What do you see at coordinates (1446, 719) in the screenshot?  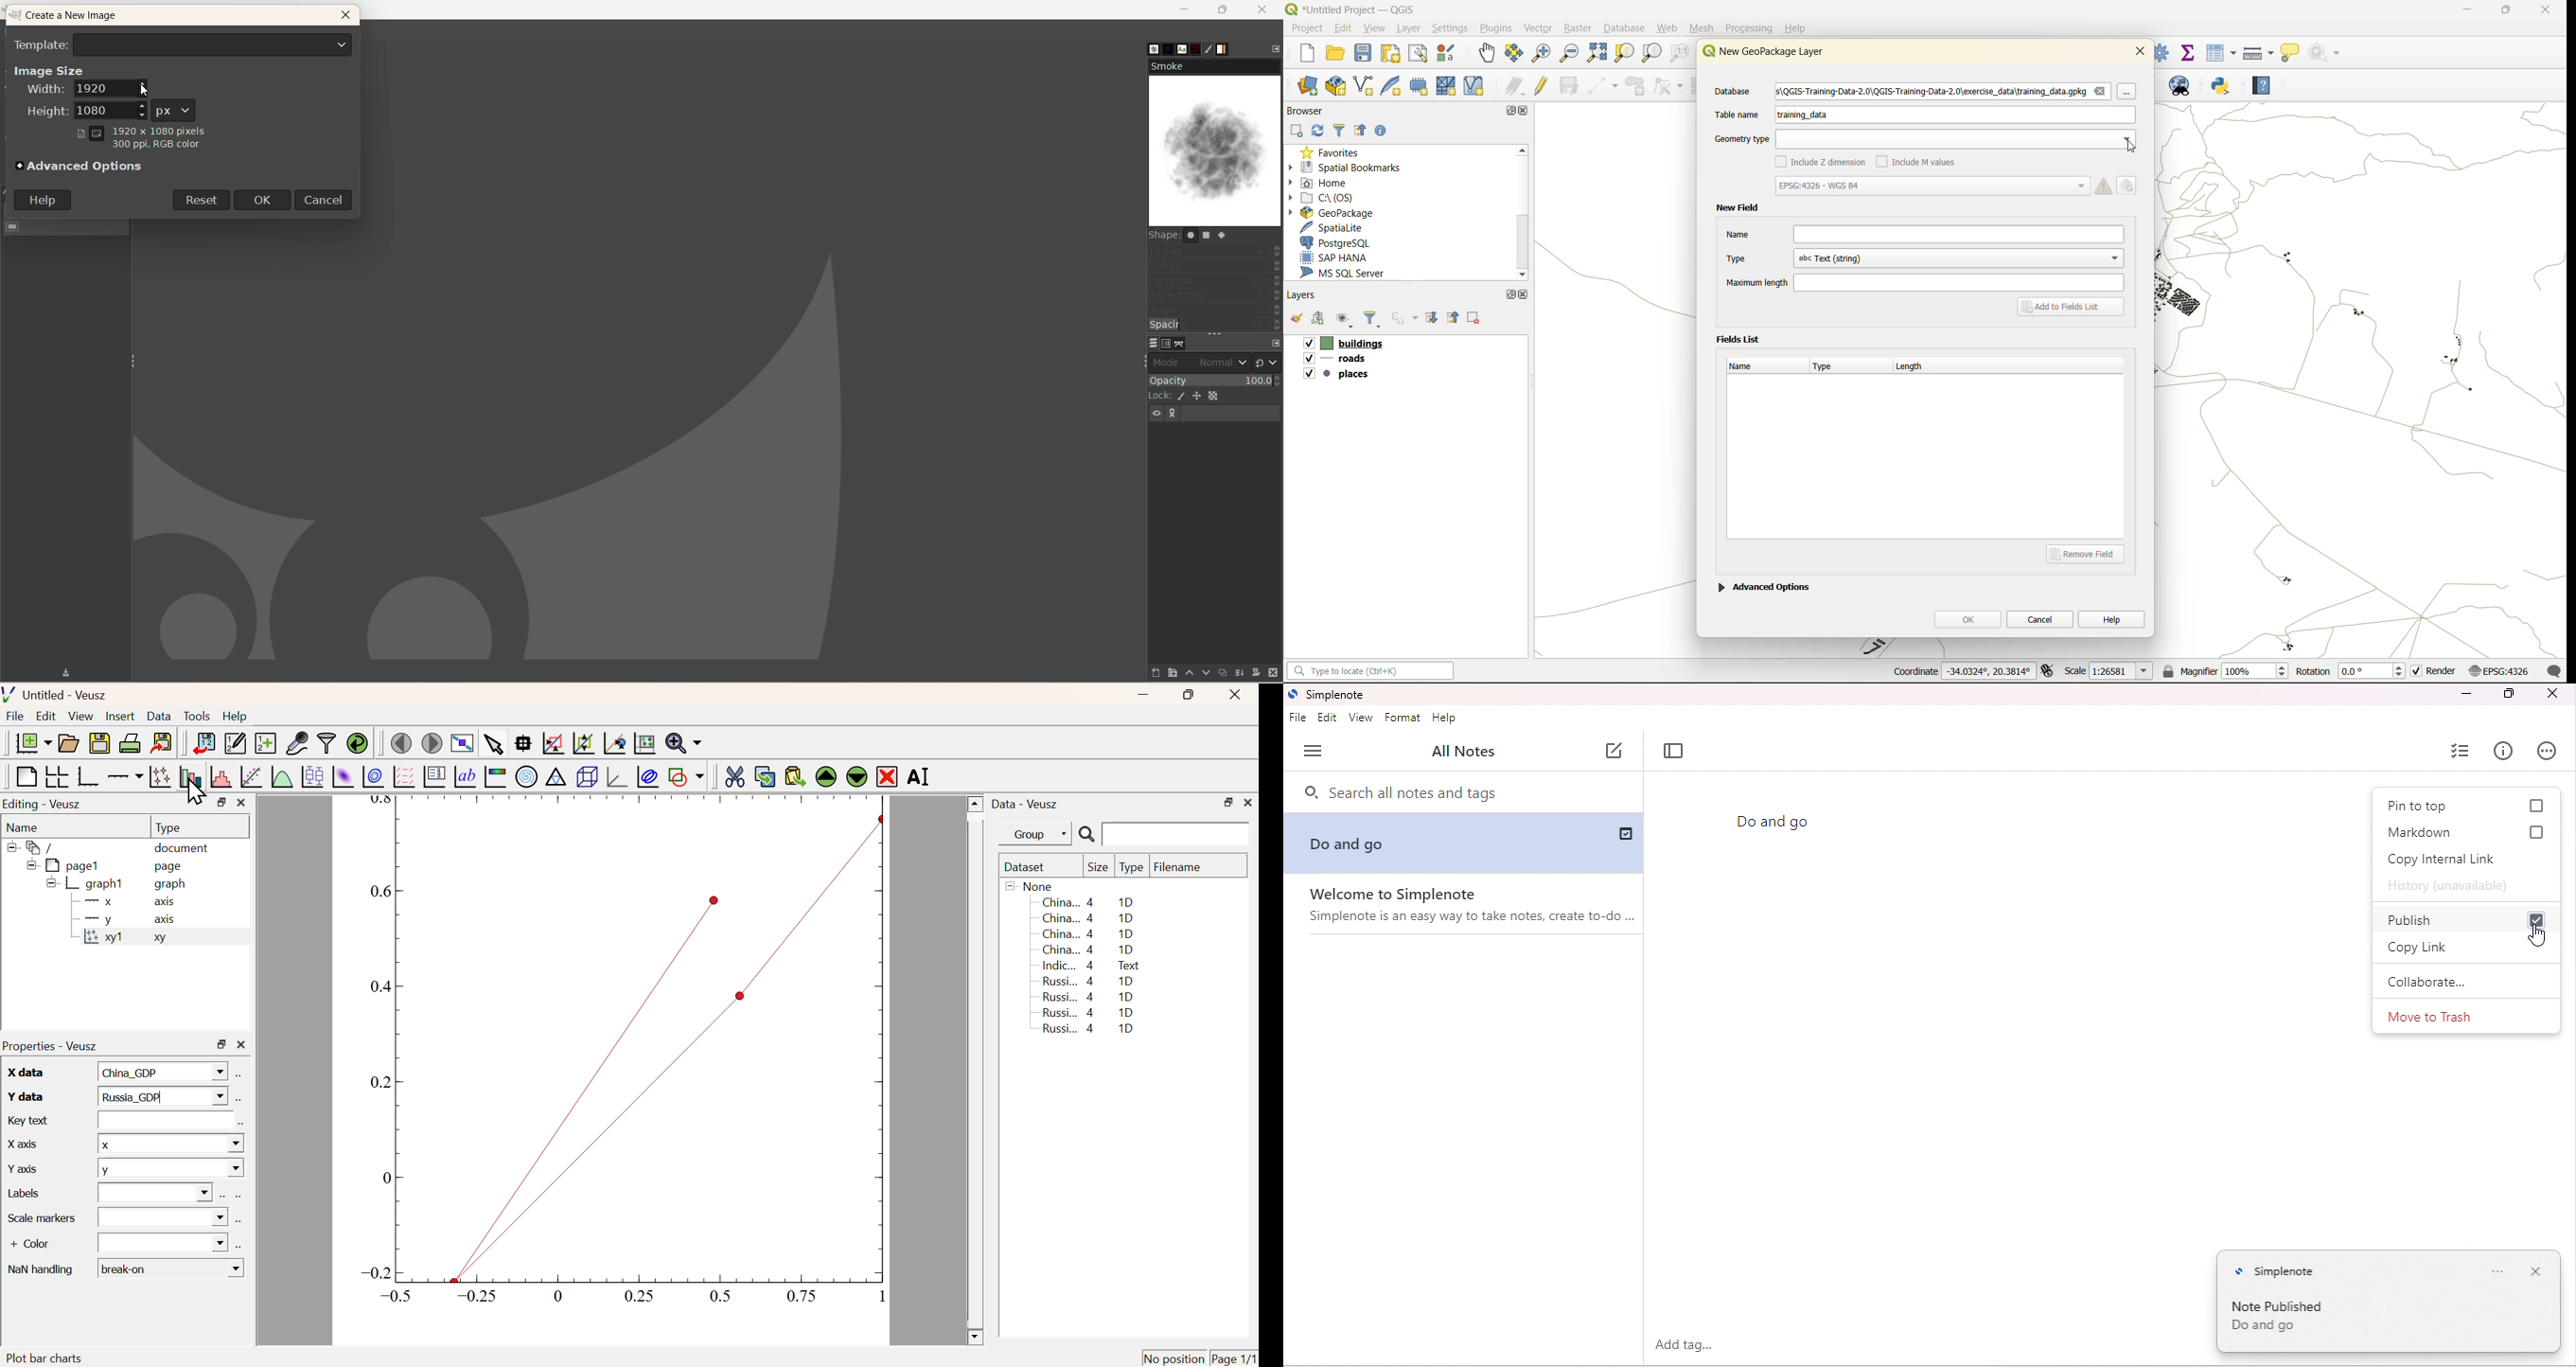 I see `help` at bounding box center [1446, 719].